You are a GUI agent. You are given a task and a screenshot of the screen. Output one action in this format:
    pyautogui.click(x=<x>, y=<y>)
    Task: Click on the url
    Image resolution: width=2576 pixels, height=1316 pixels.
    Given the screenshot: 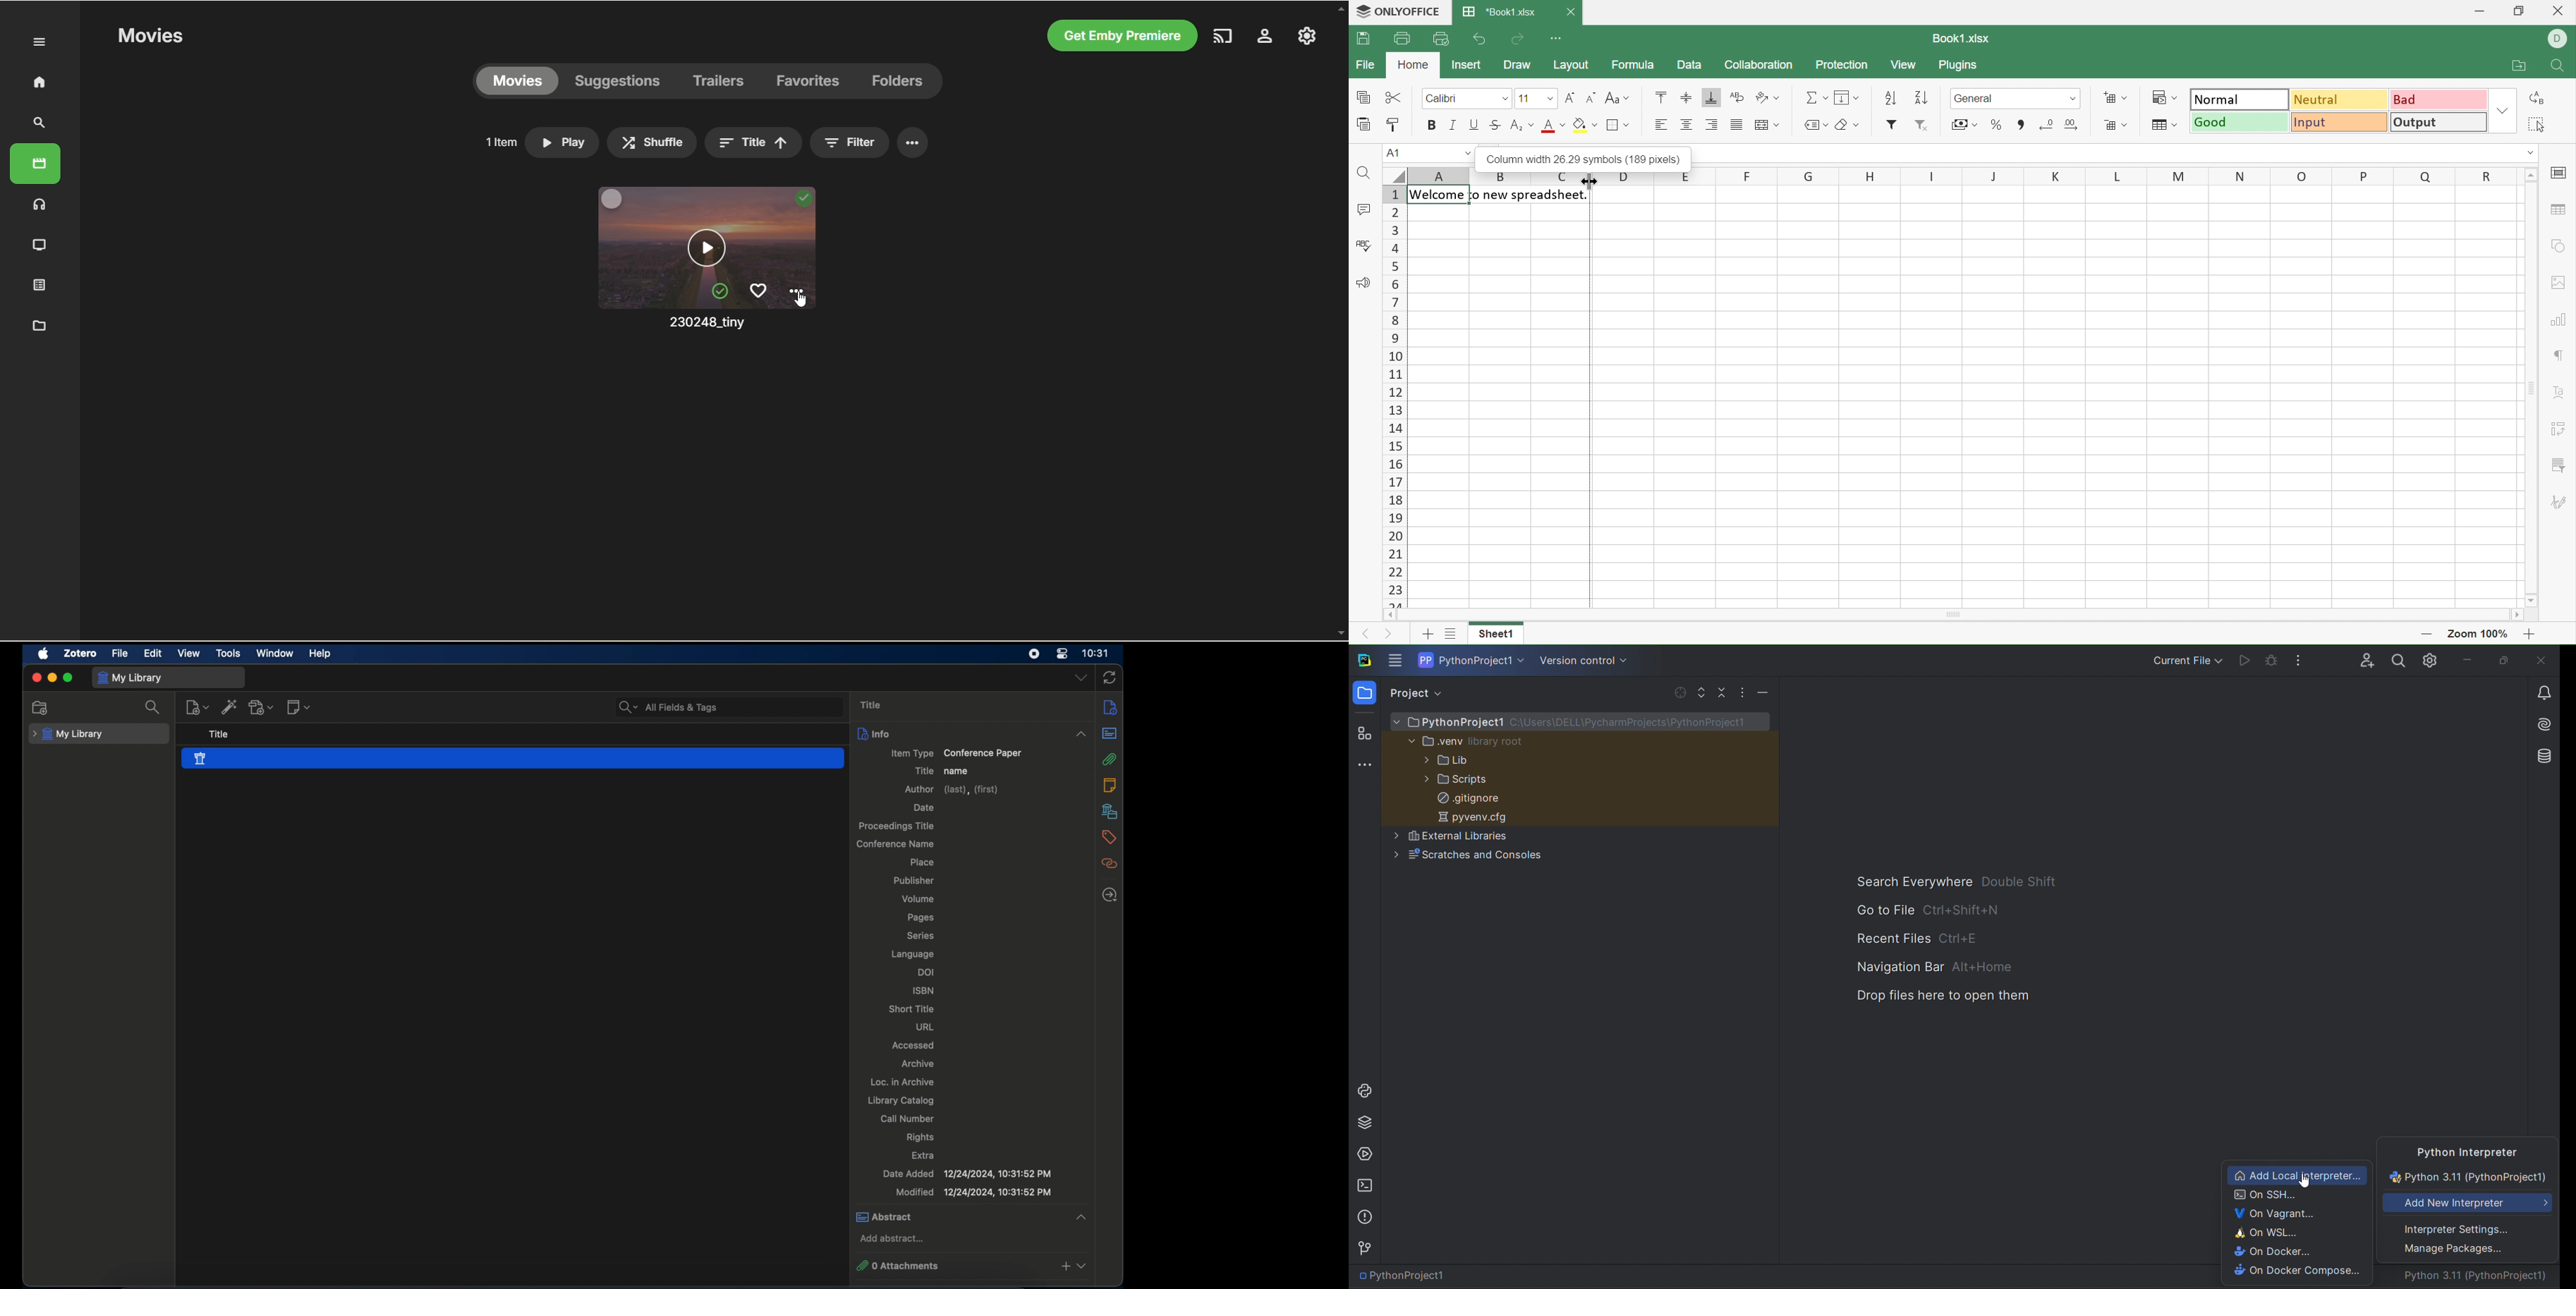 What is the action you would take?
    pyautogui.click(x=925, y=1026)
    